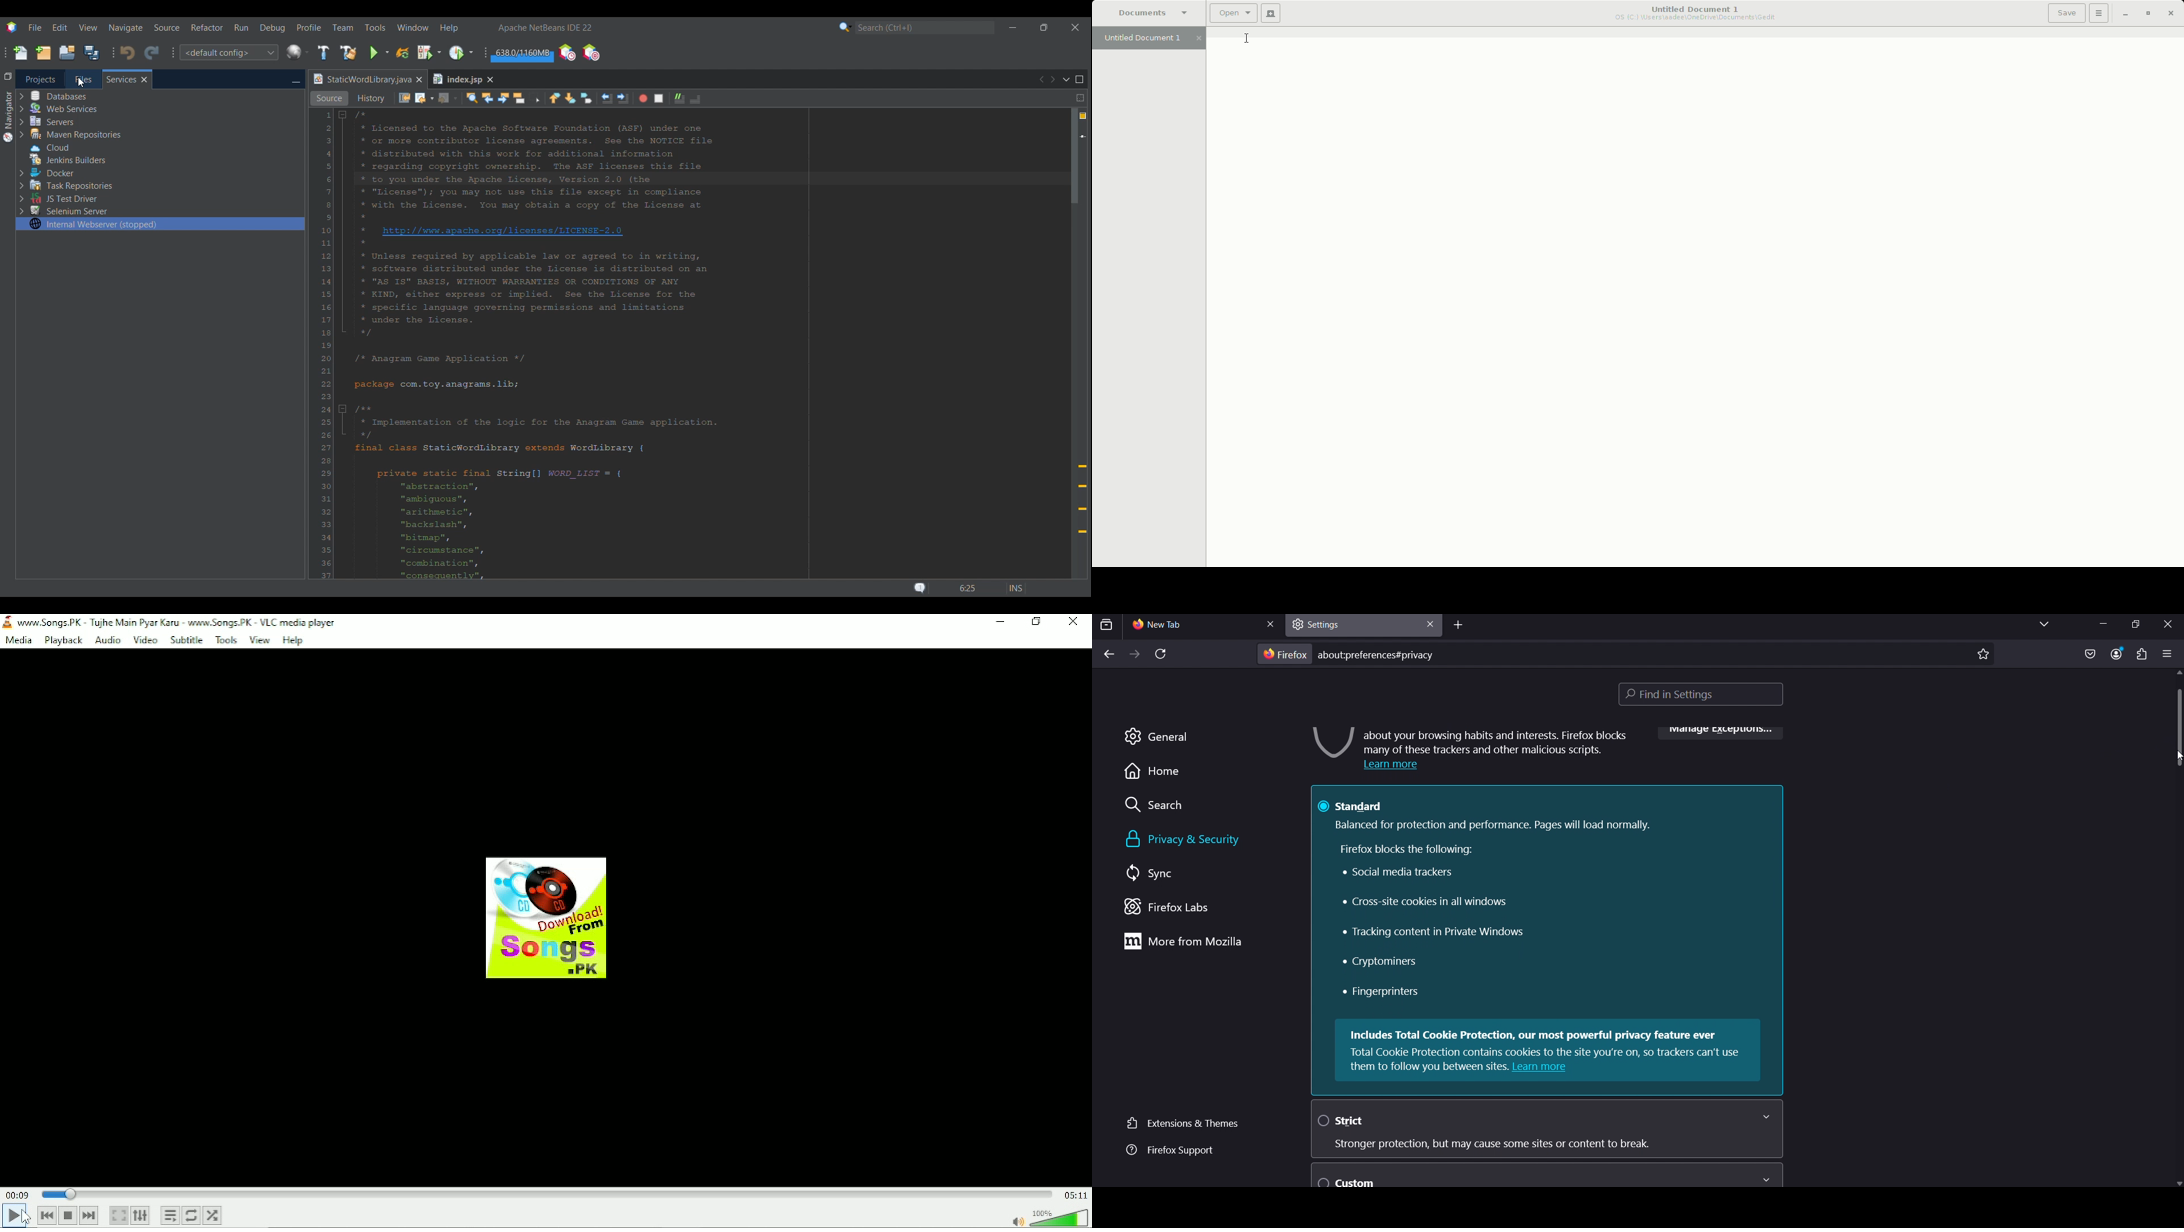  What do you see at coordinates (926, 28) in the screenshot?
I see `Search` at bounding box center [926, 28].